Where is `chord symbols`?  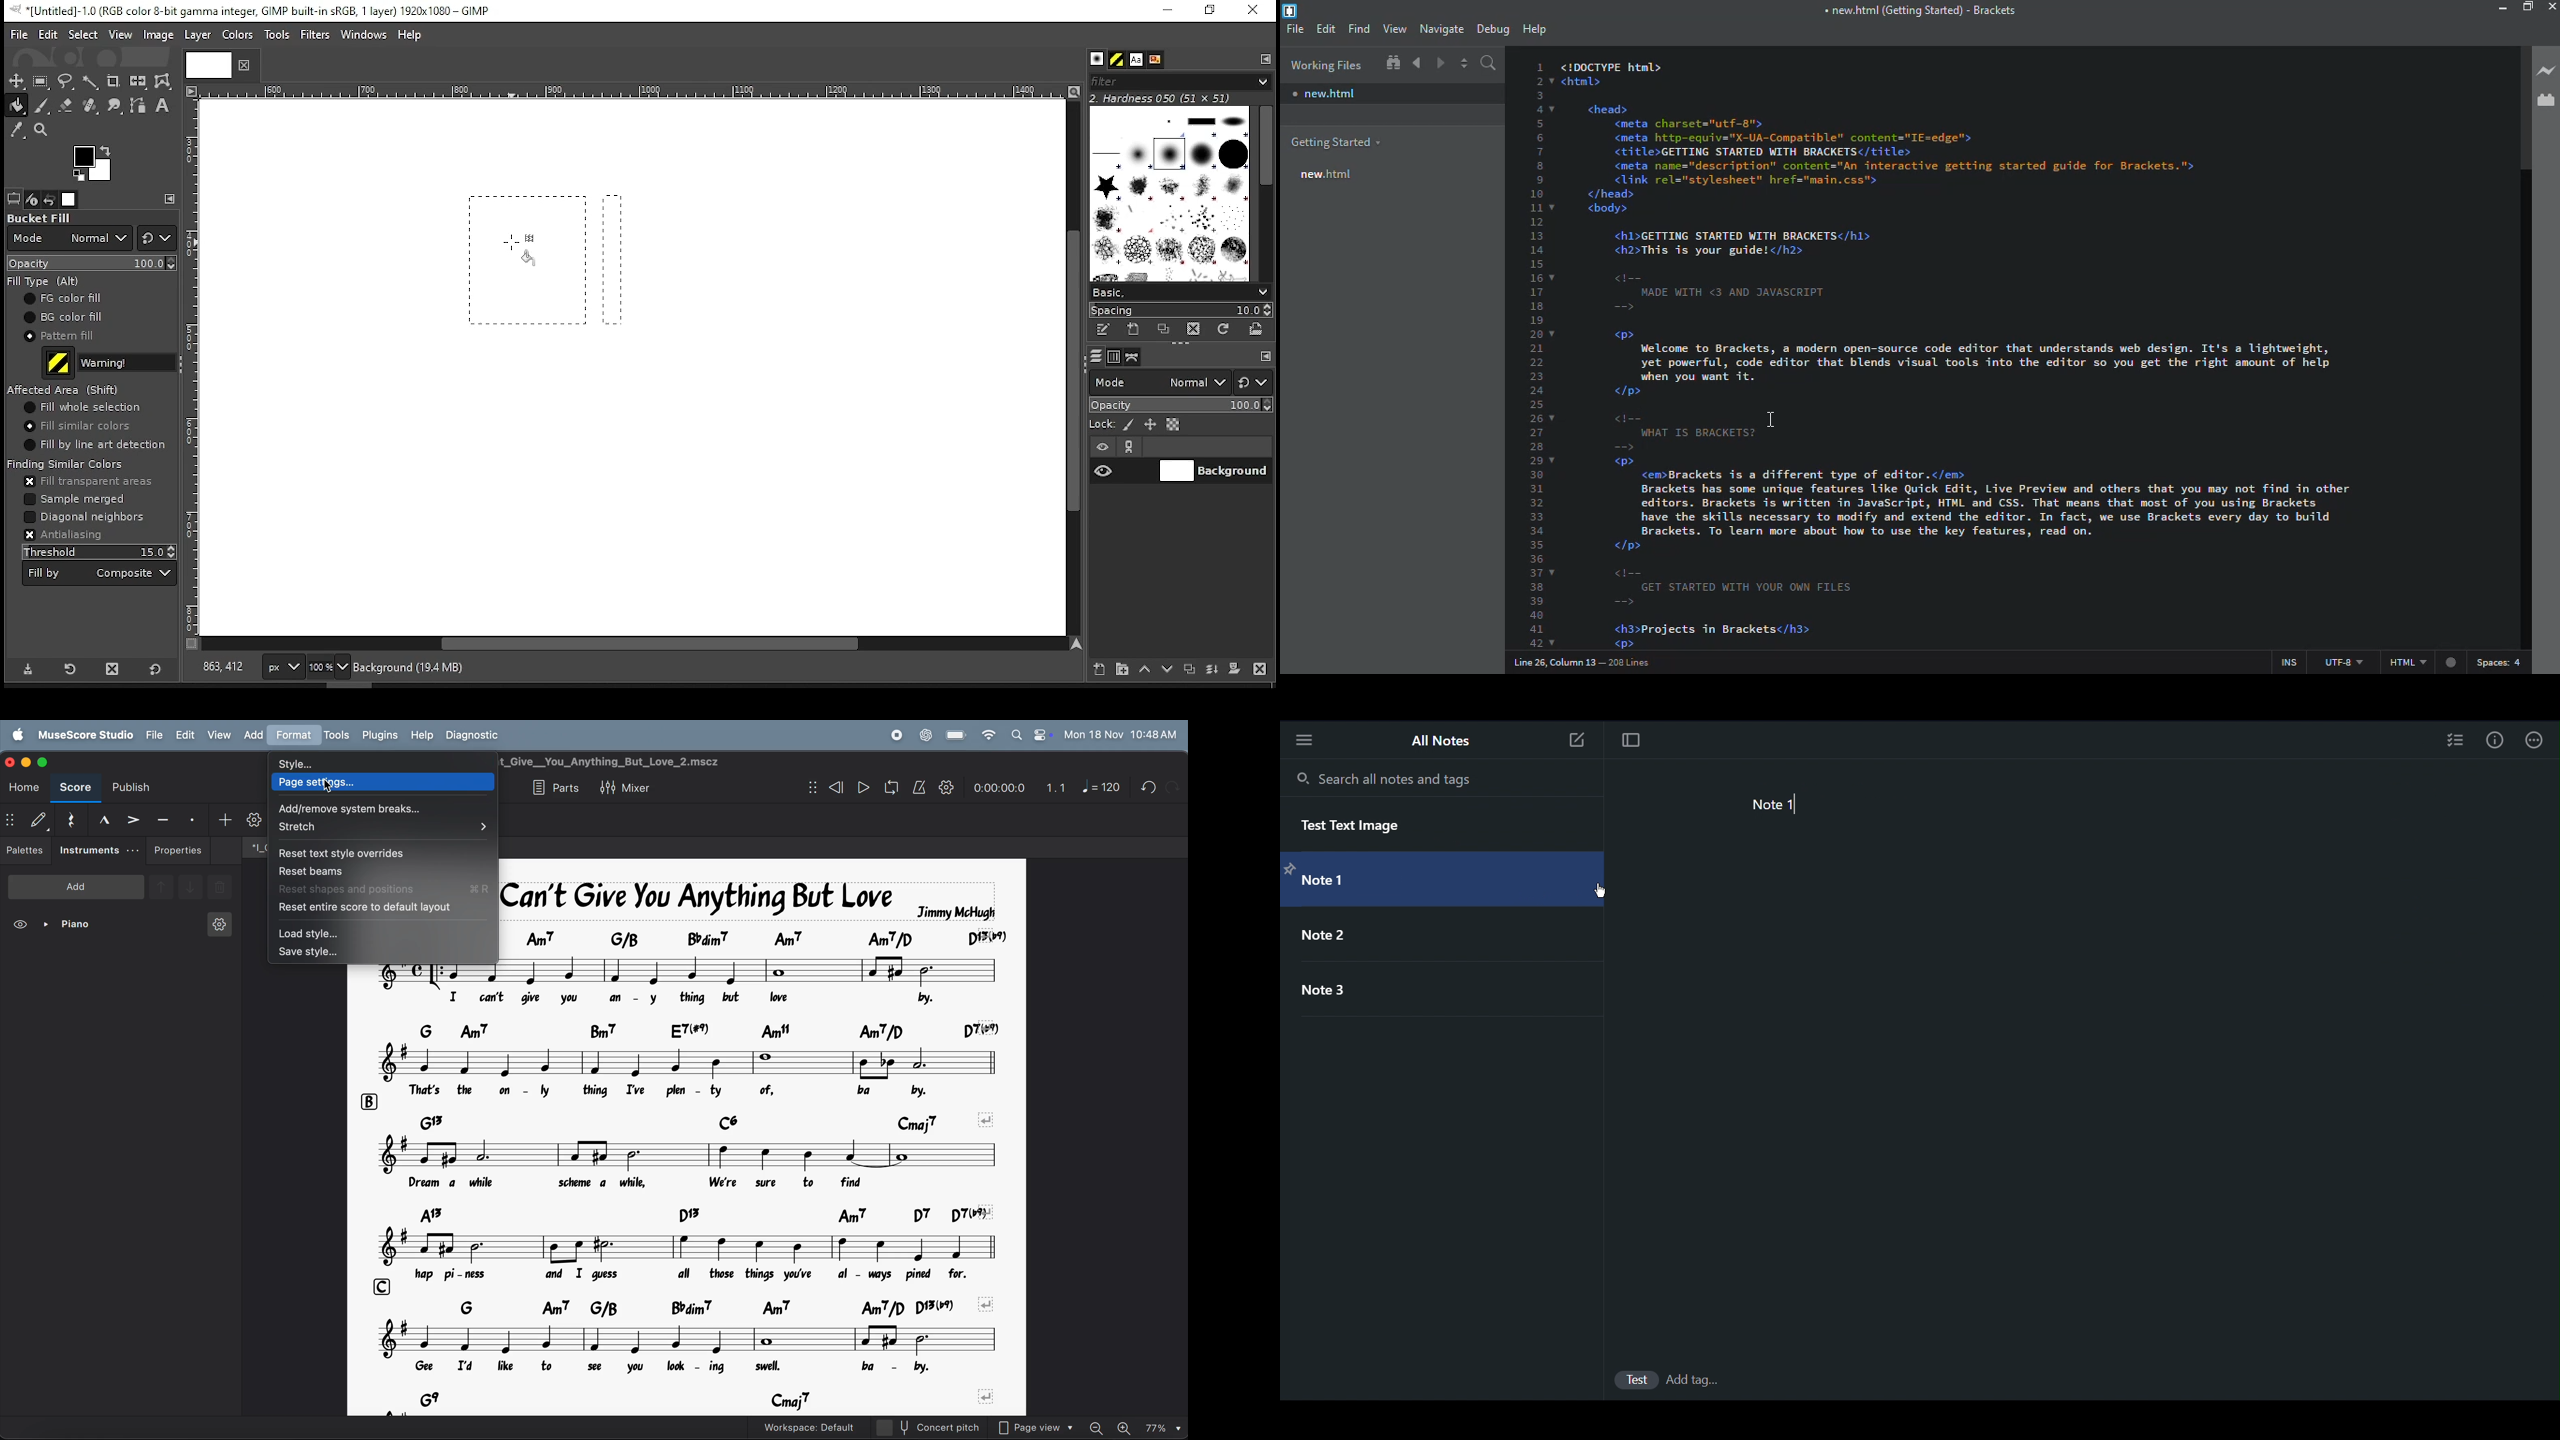 chord symbols is located at coordinates (709, 1307).